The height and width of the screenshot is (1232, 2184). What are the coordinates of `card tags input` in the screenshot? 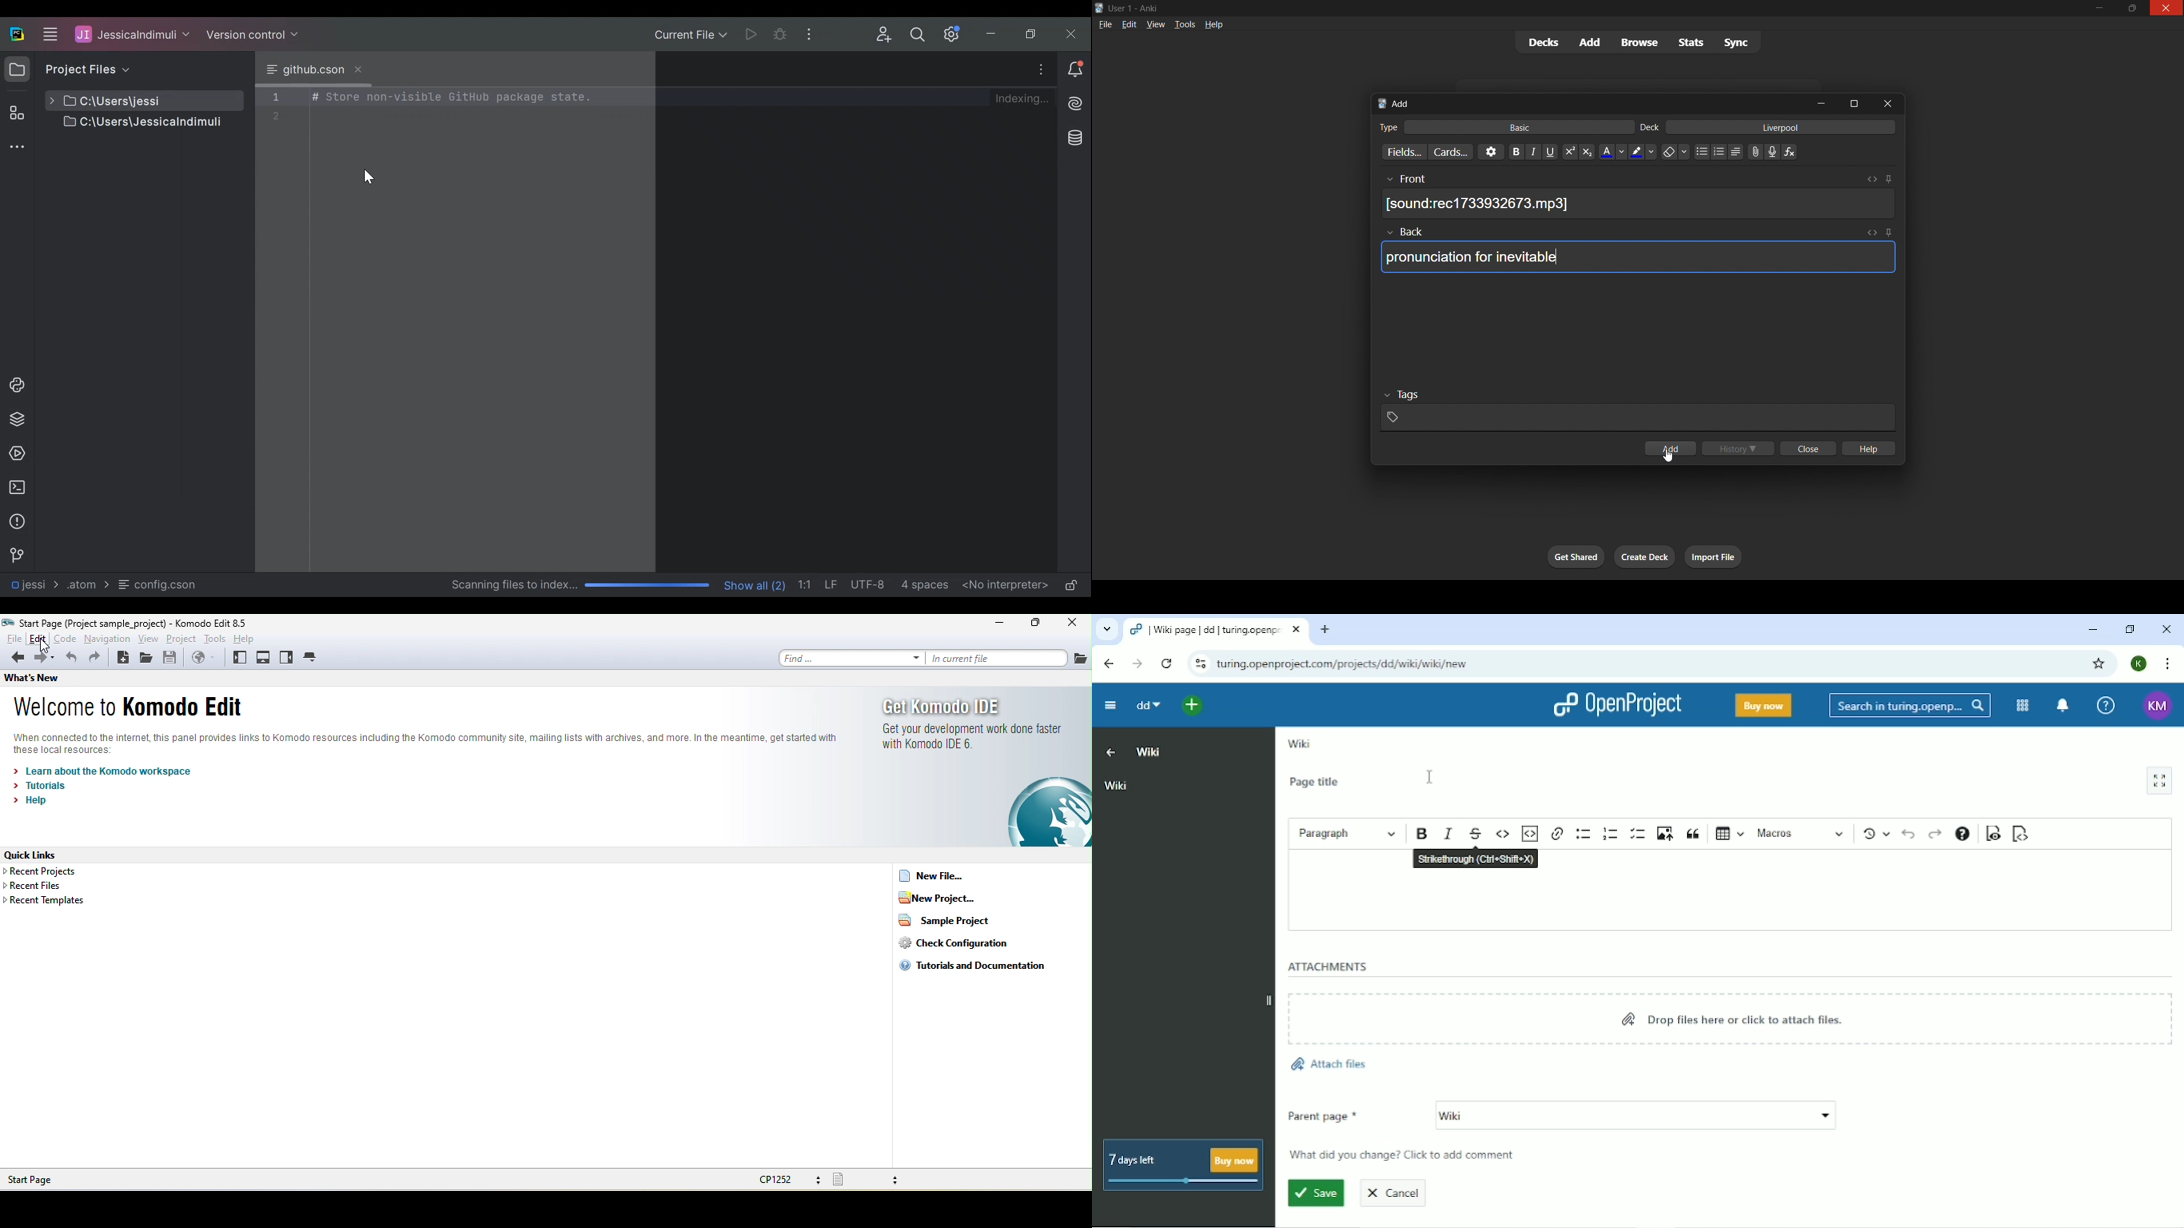 It's located at (1635, 410).